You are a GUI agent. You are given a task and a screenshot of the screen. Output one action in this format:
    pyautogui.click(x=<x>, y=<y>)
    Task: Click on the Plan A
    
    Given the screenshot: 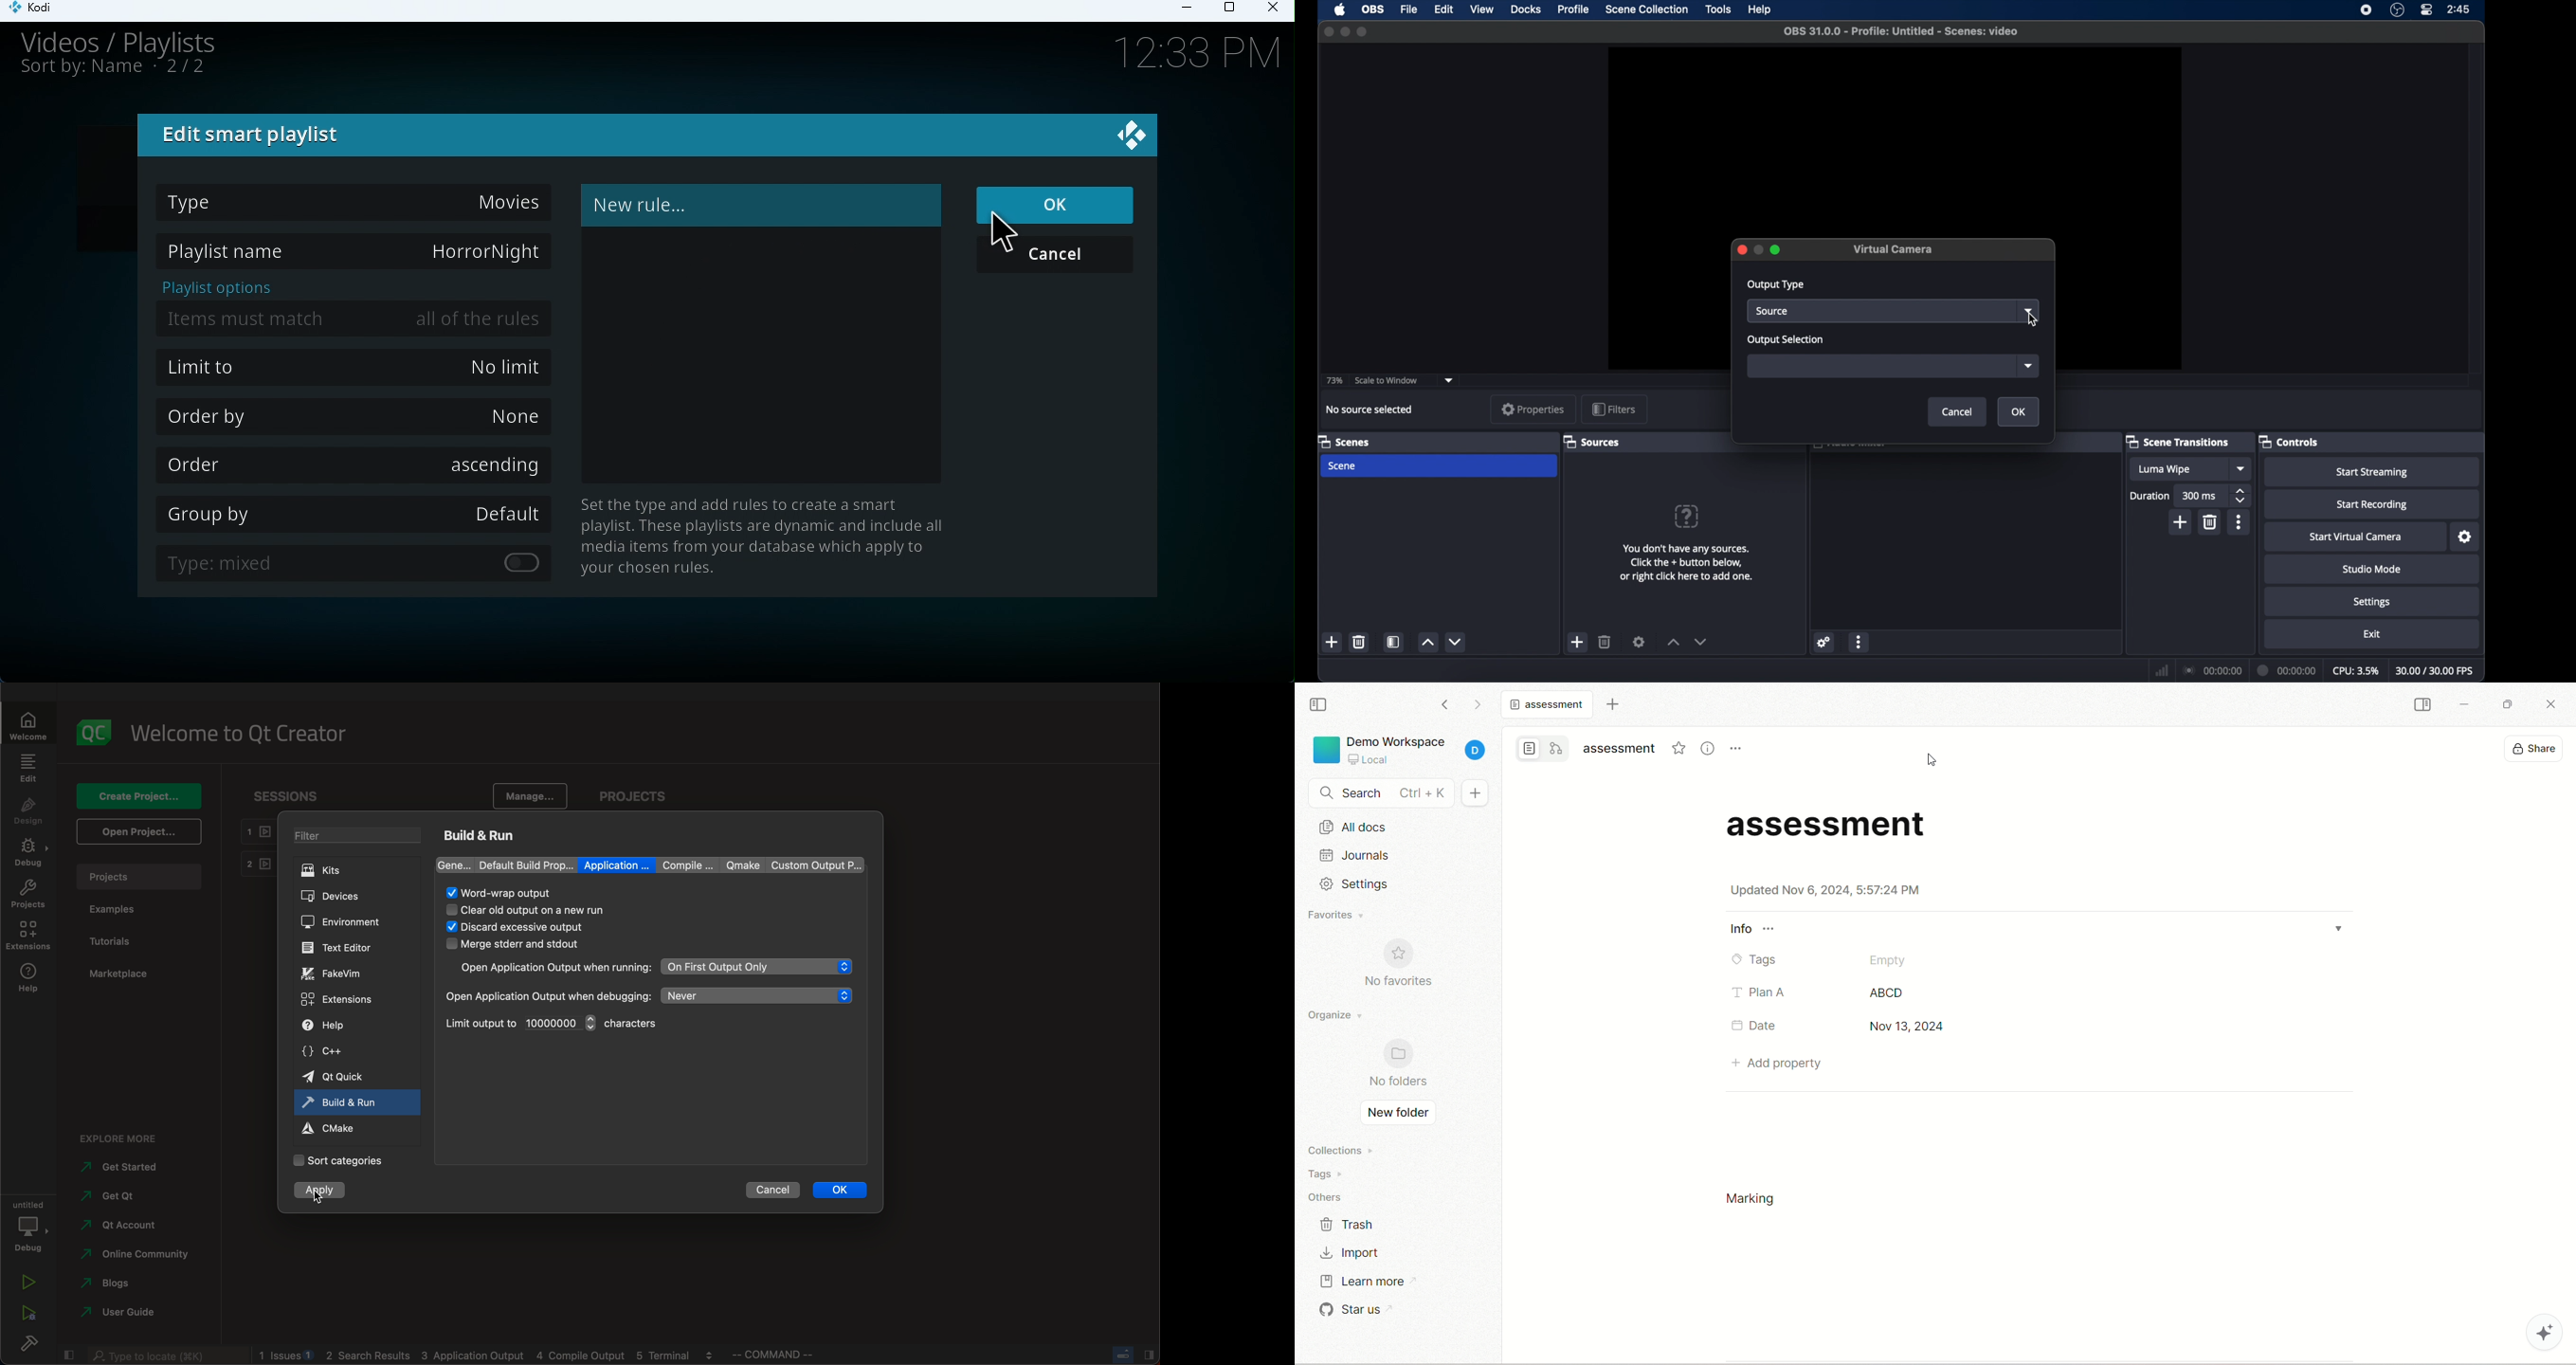 What is the action you would take?
    pyautogui.click(x=1761, y=993)
    